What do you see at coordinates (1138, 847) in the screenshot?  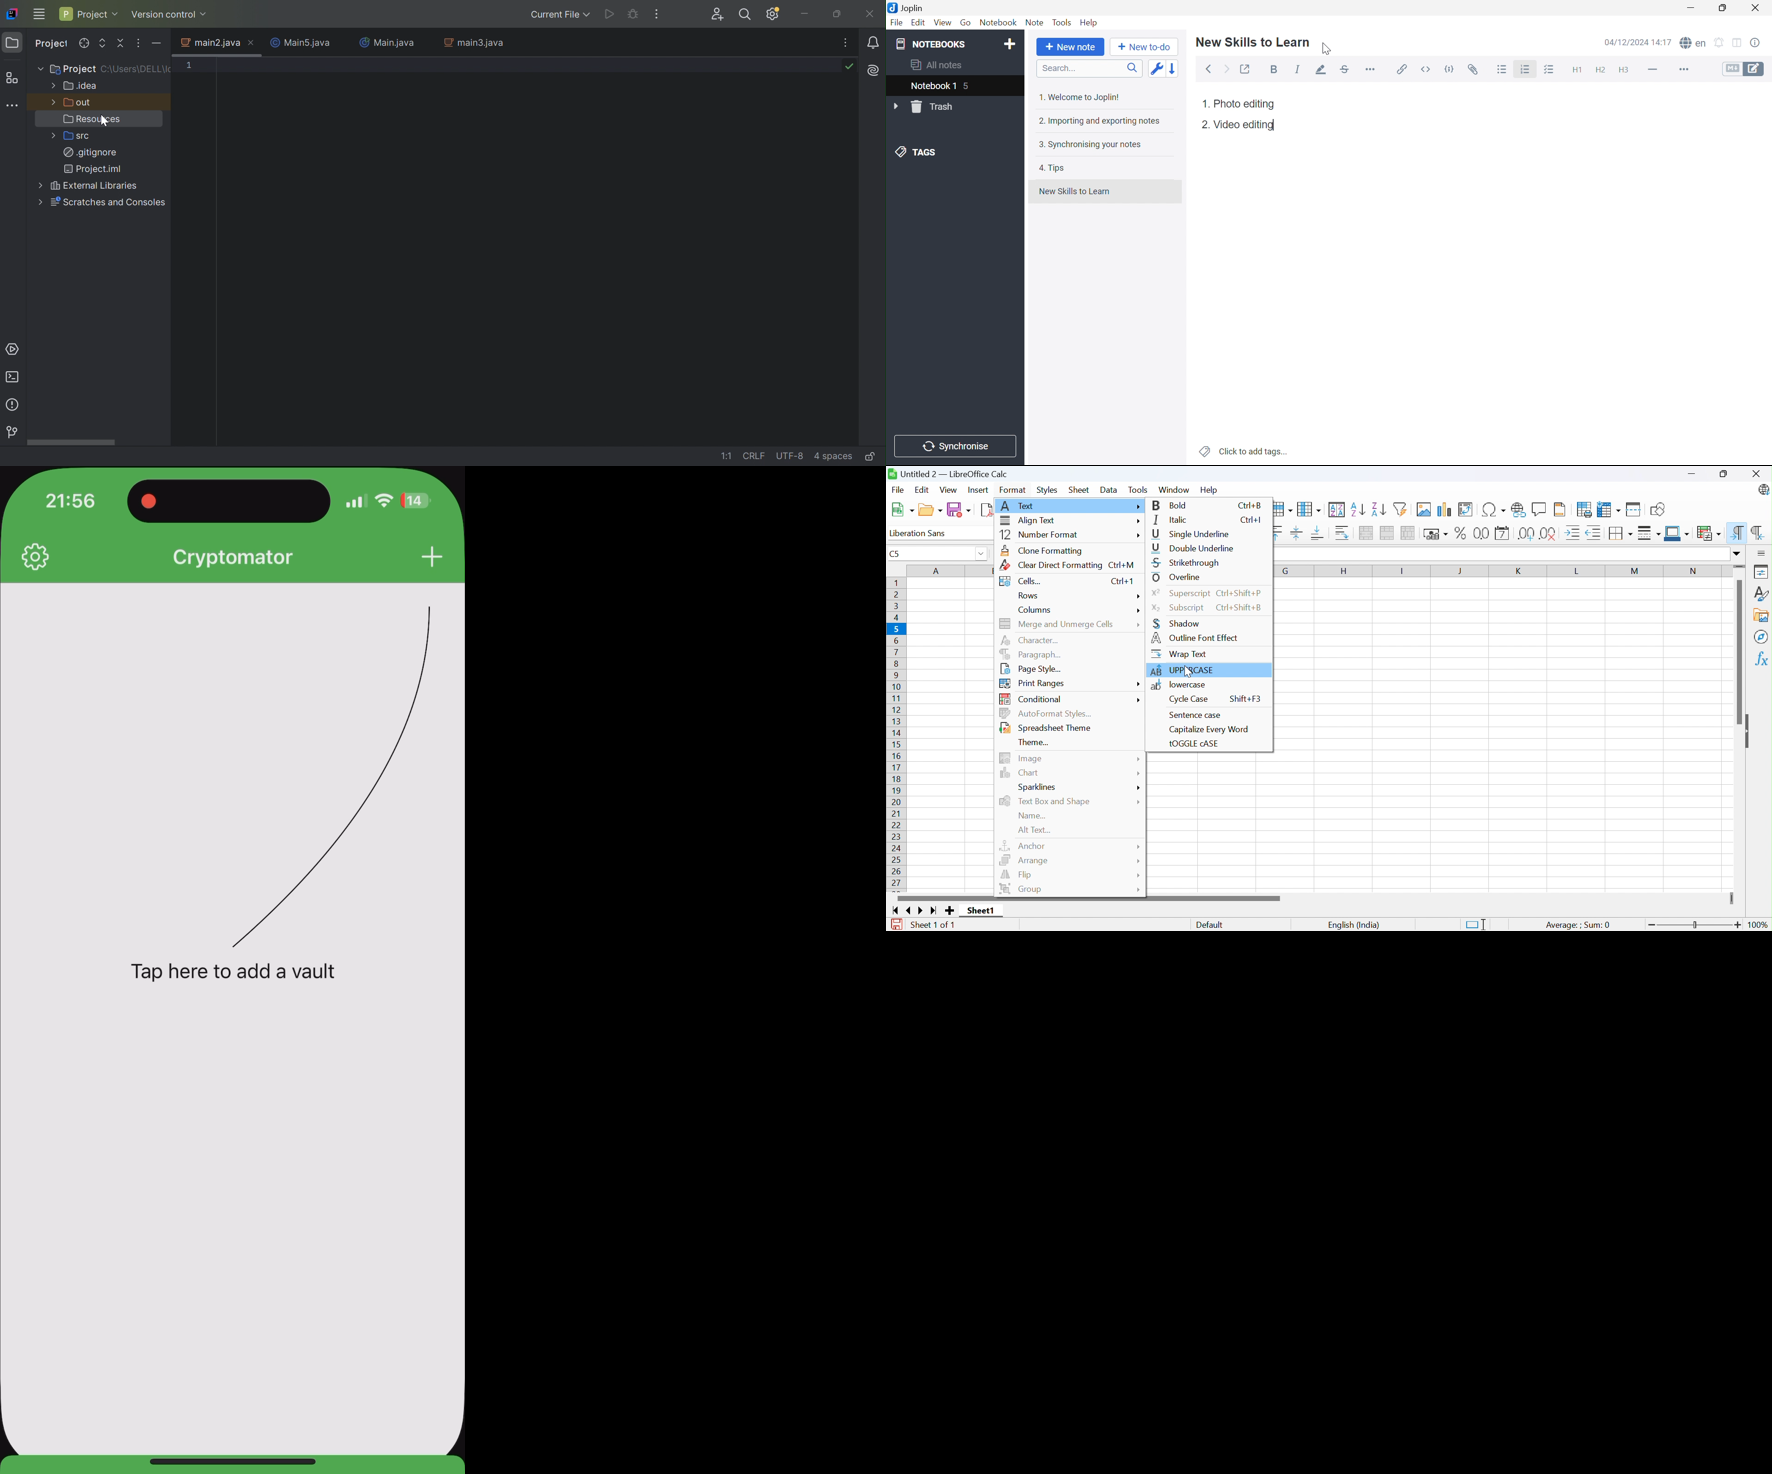 I see `More` at bounding box center [1138, 847].